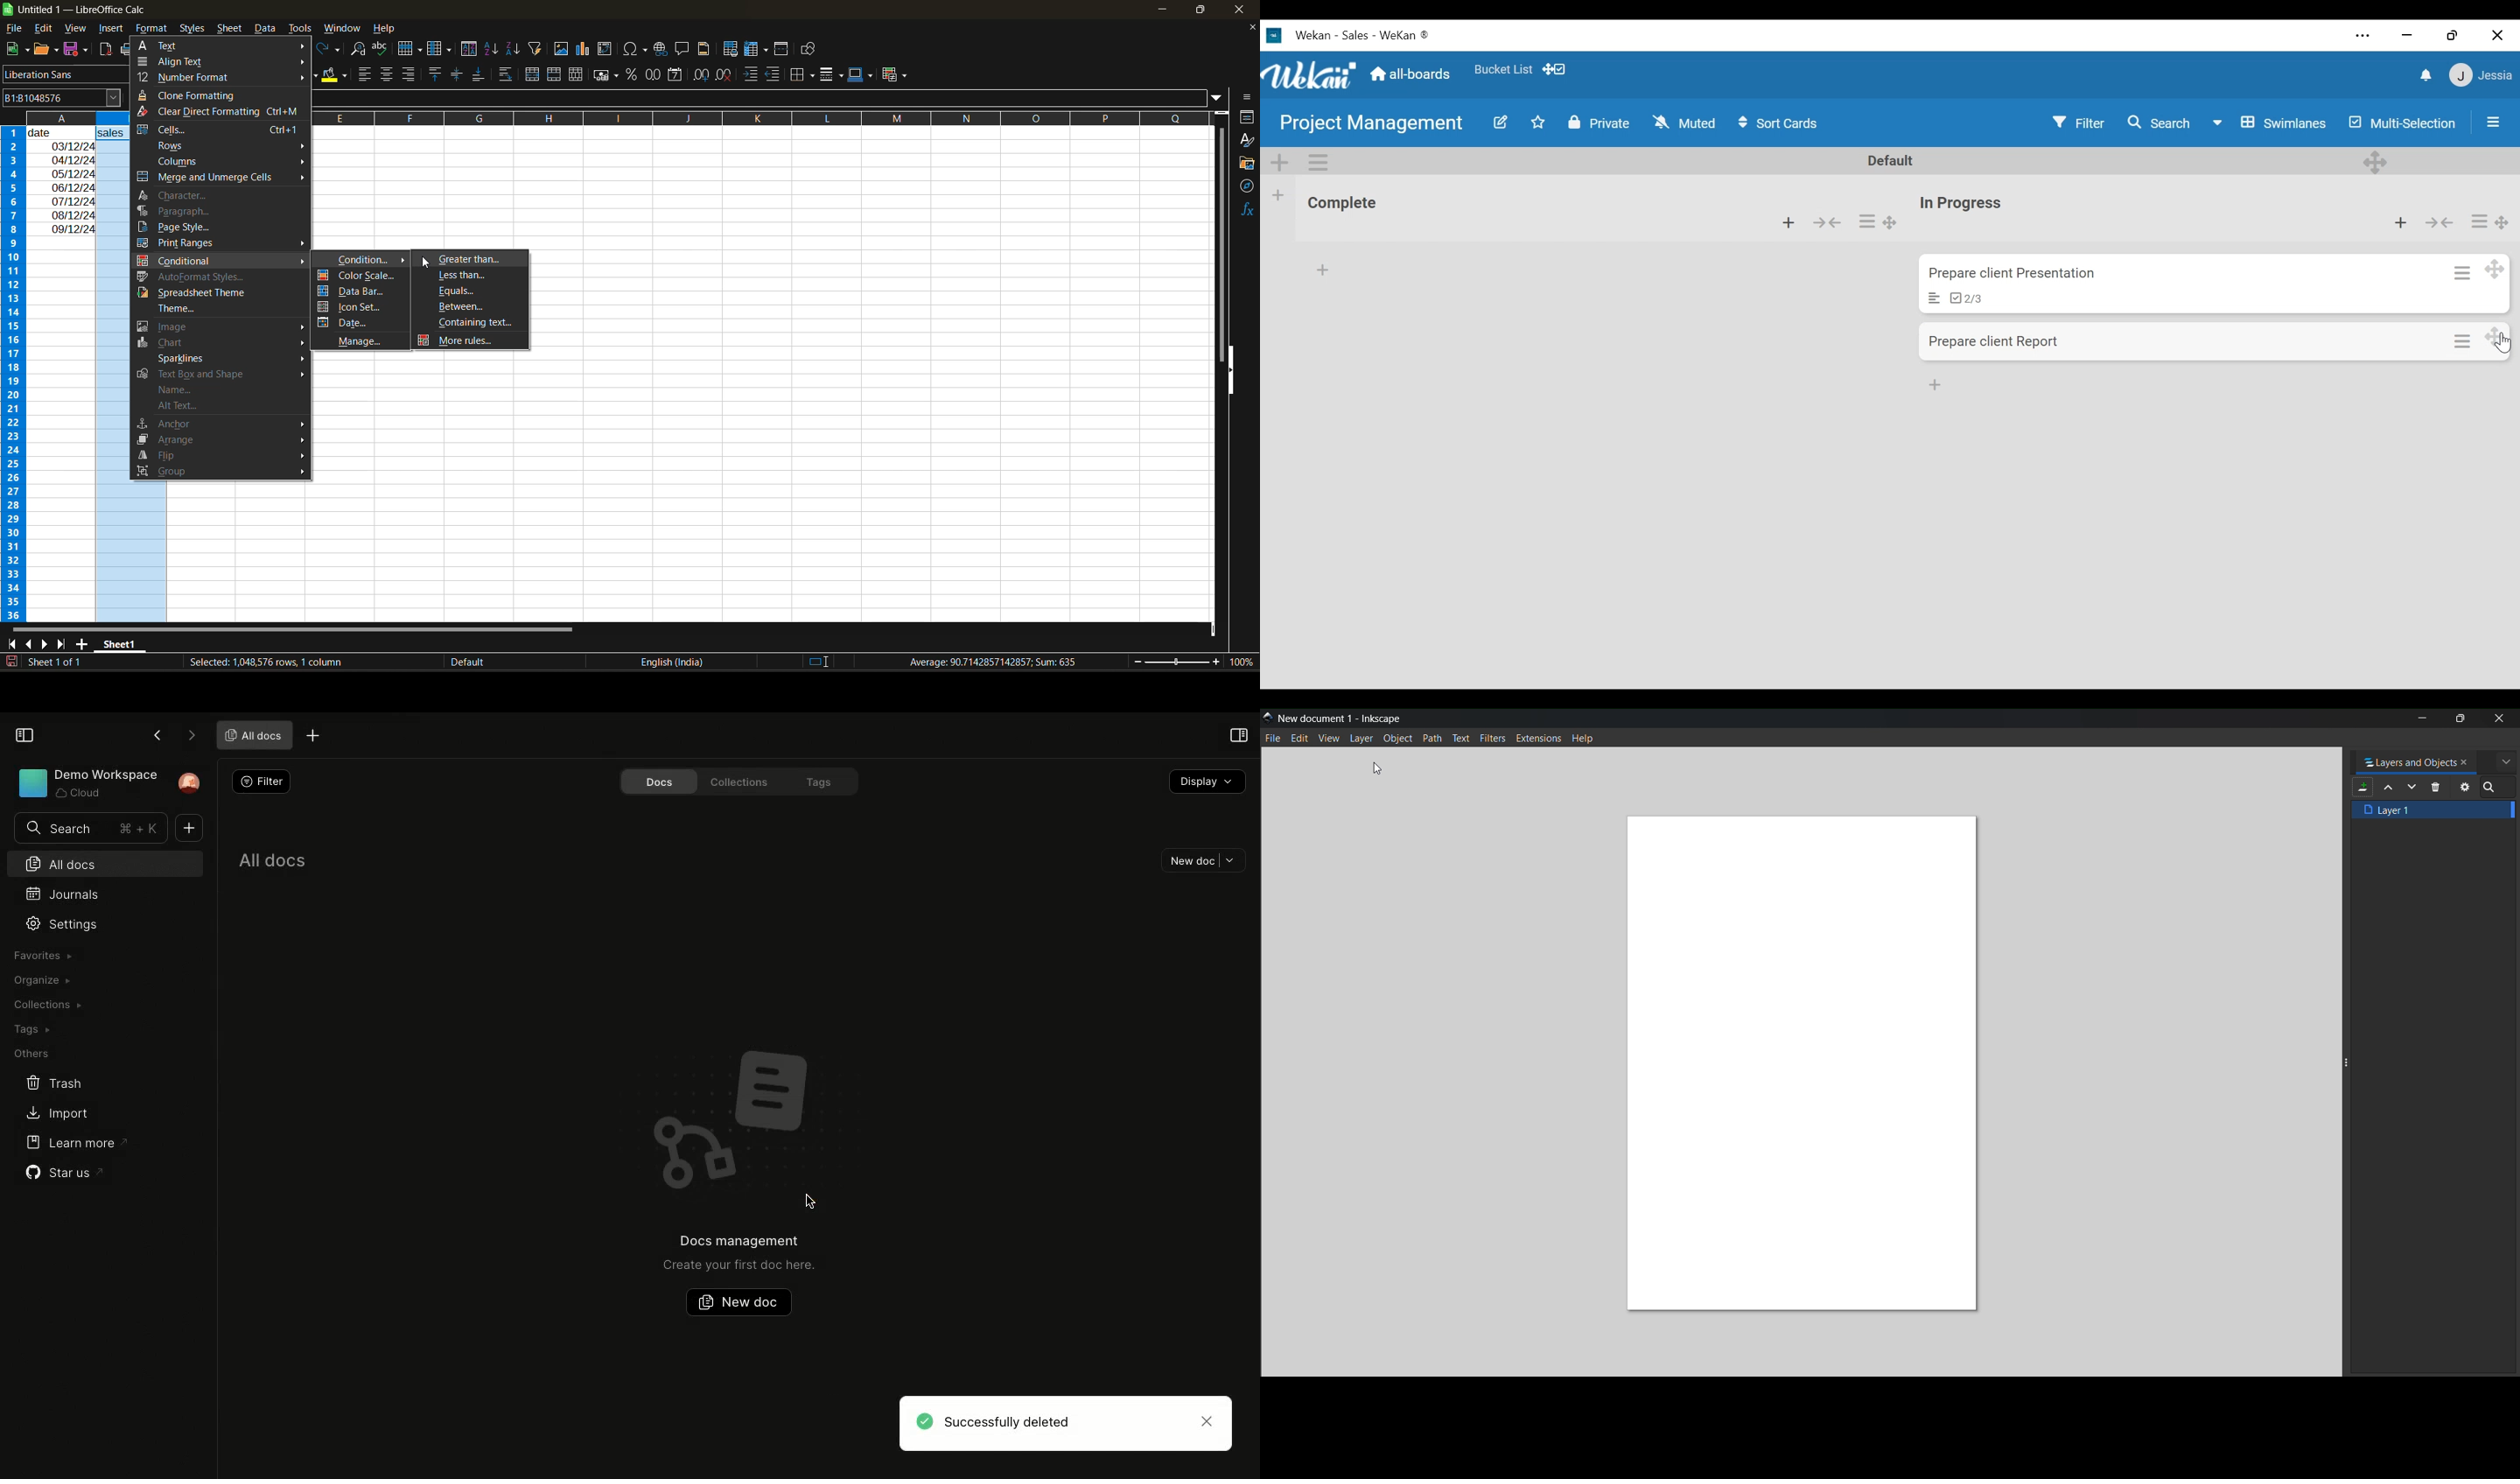 This screenshot has height=1484, width=2520. Describe the element at coordinates (1412, 74) in the screenshot. I see `all boards` at that location.